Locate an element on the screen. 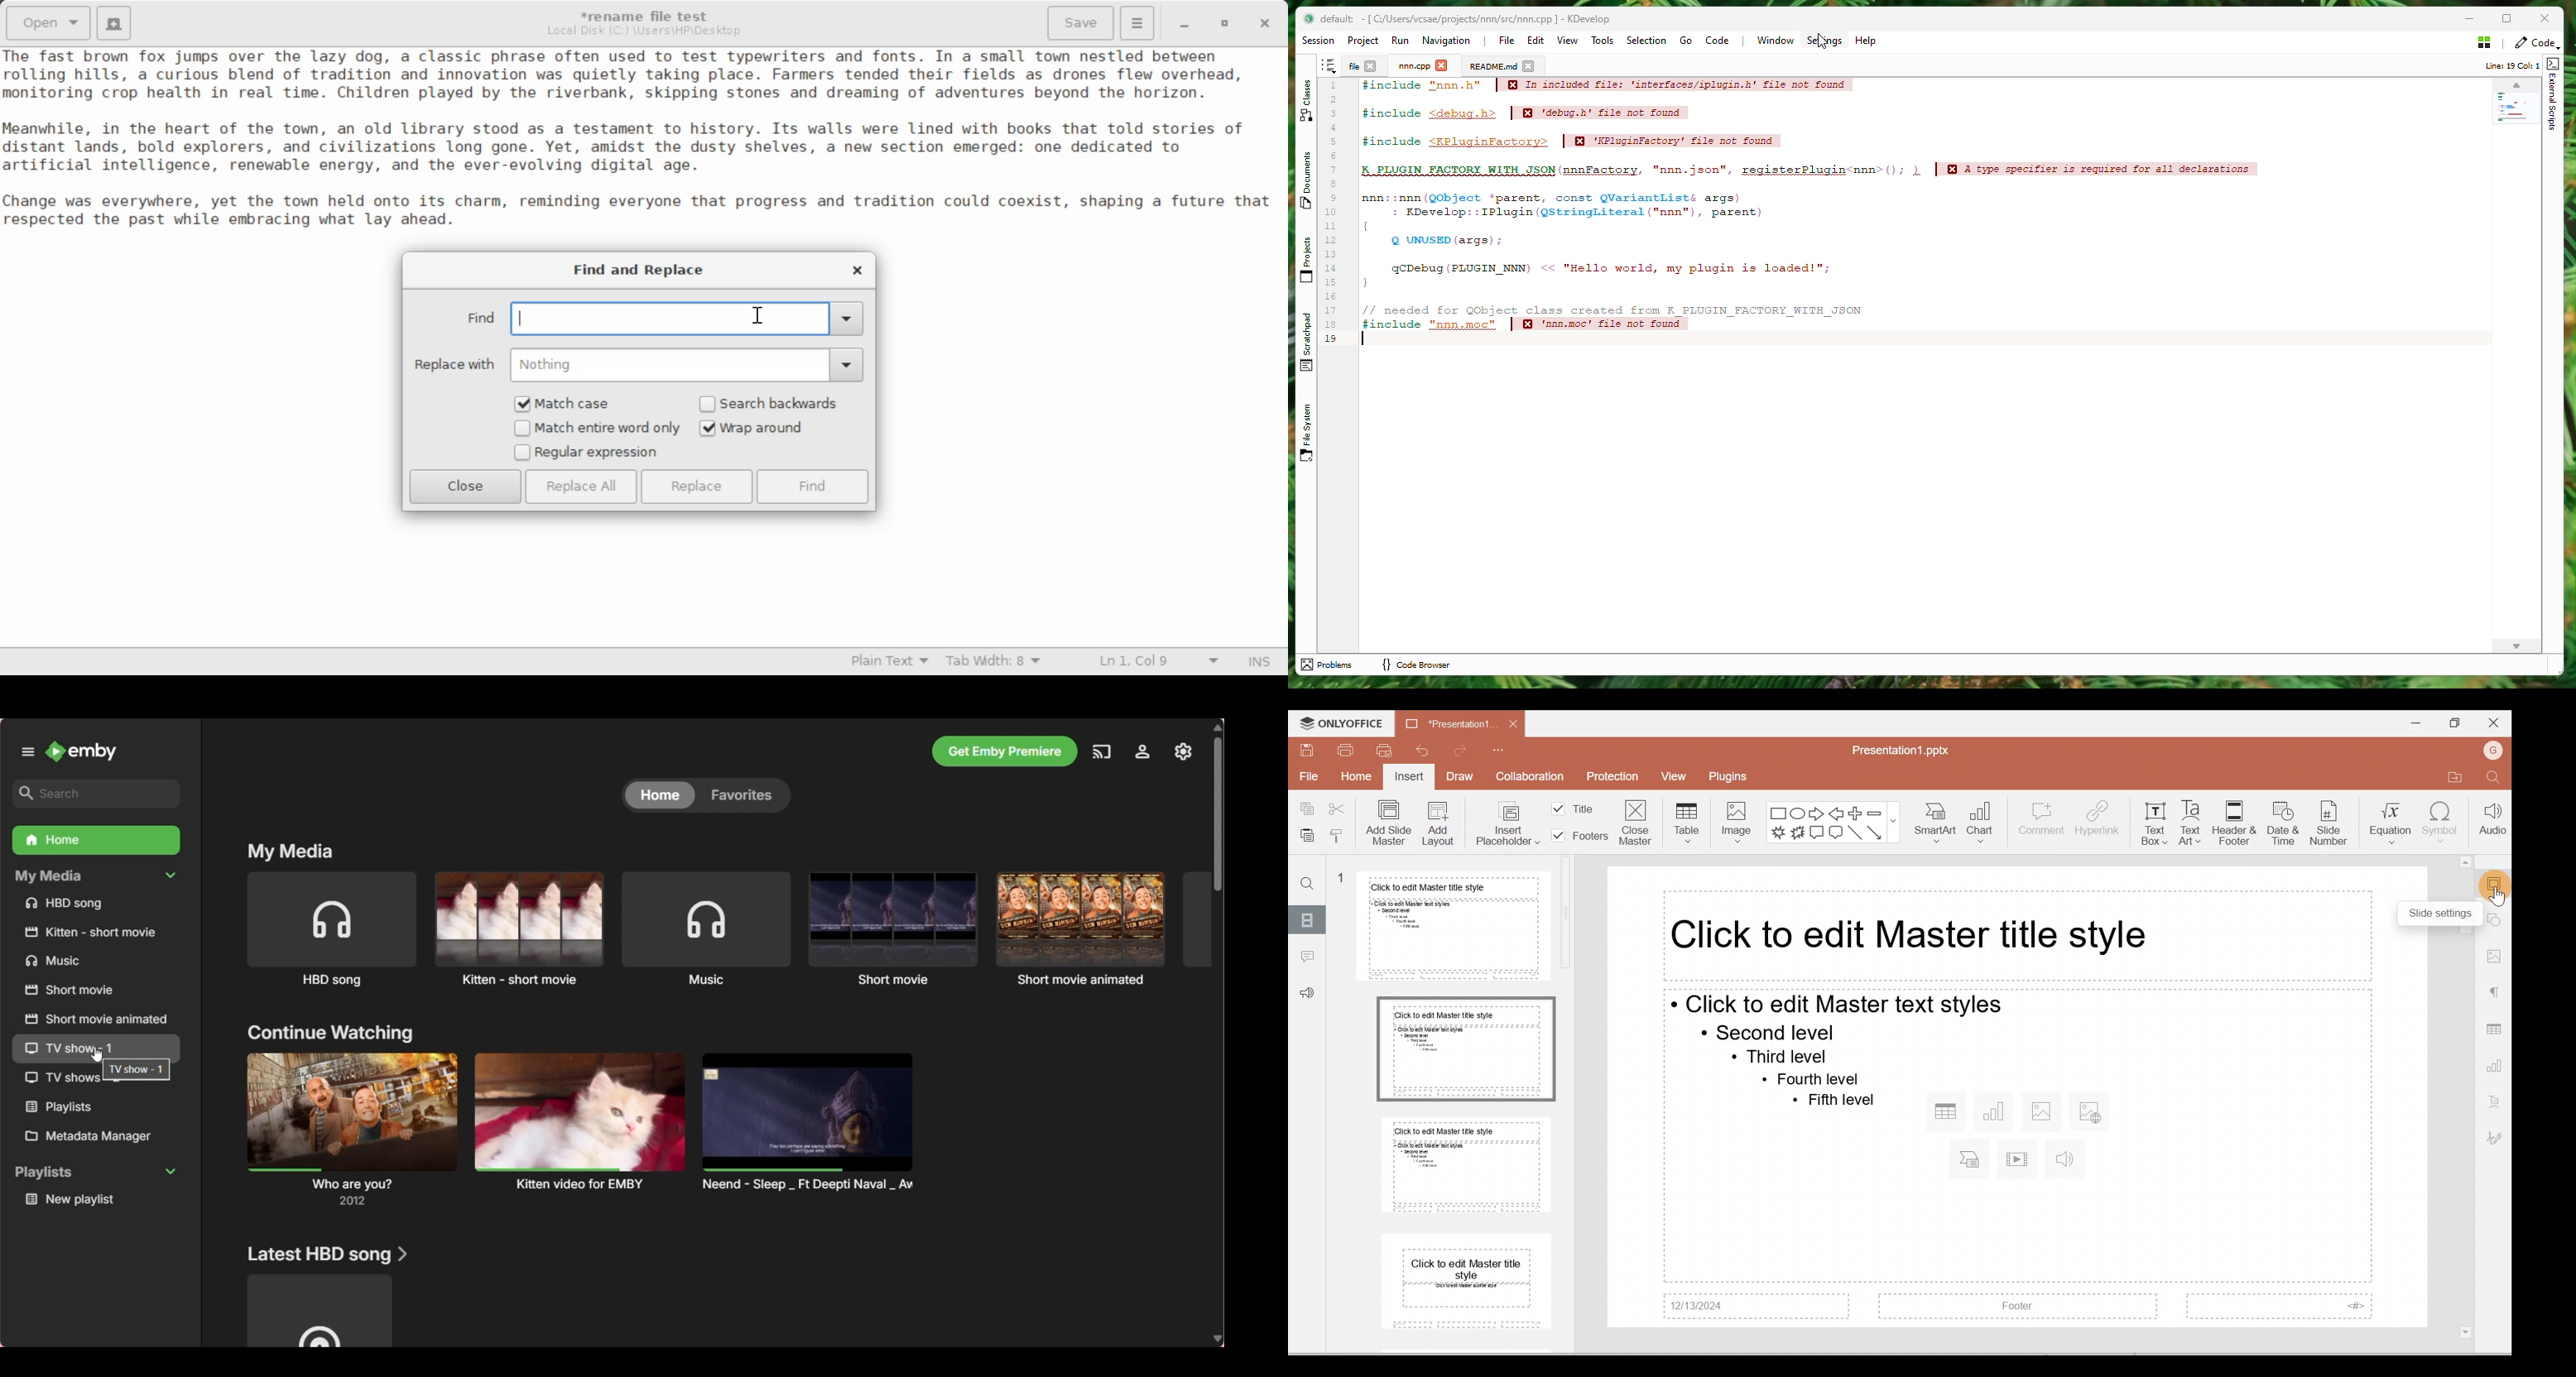 This screenshot has height=1400, width=2576. Maximise is located at coordinates (2452, 723).